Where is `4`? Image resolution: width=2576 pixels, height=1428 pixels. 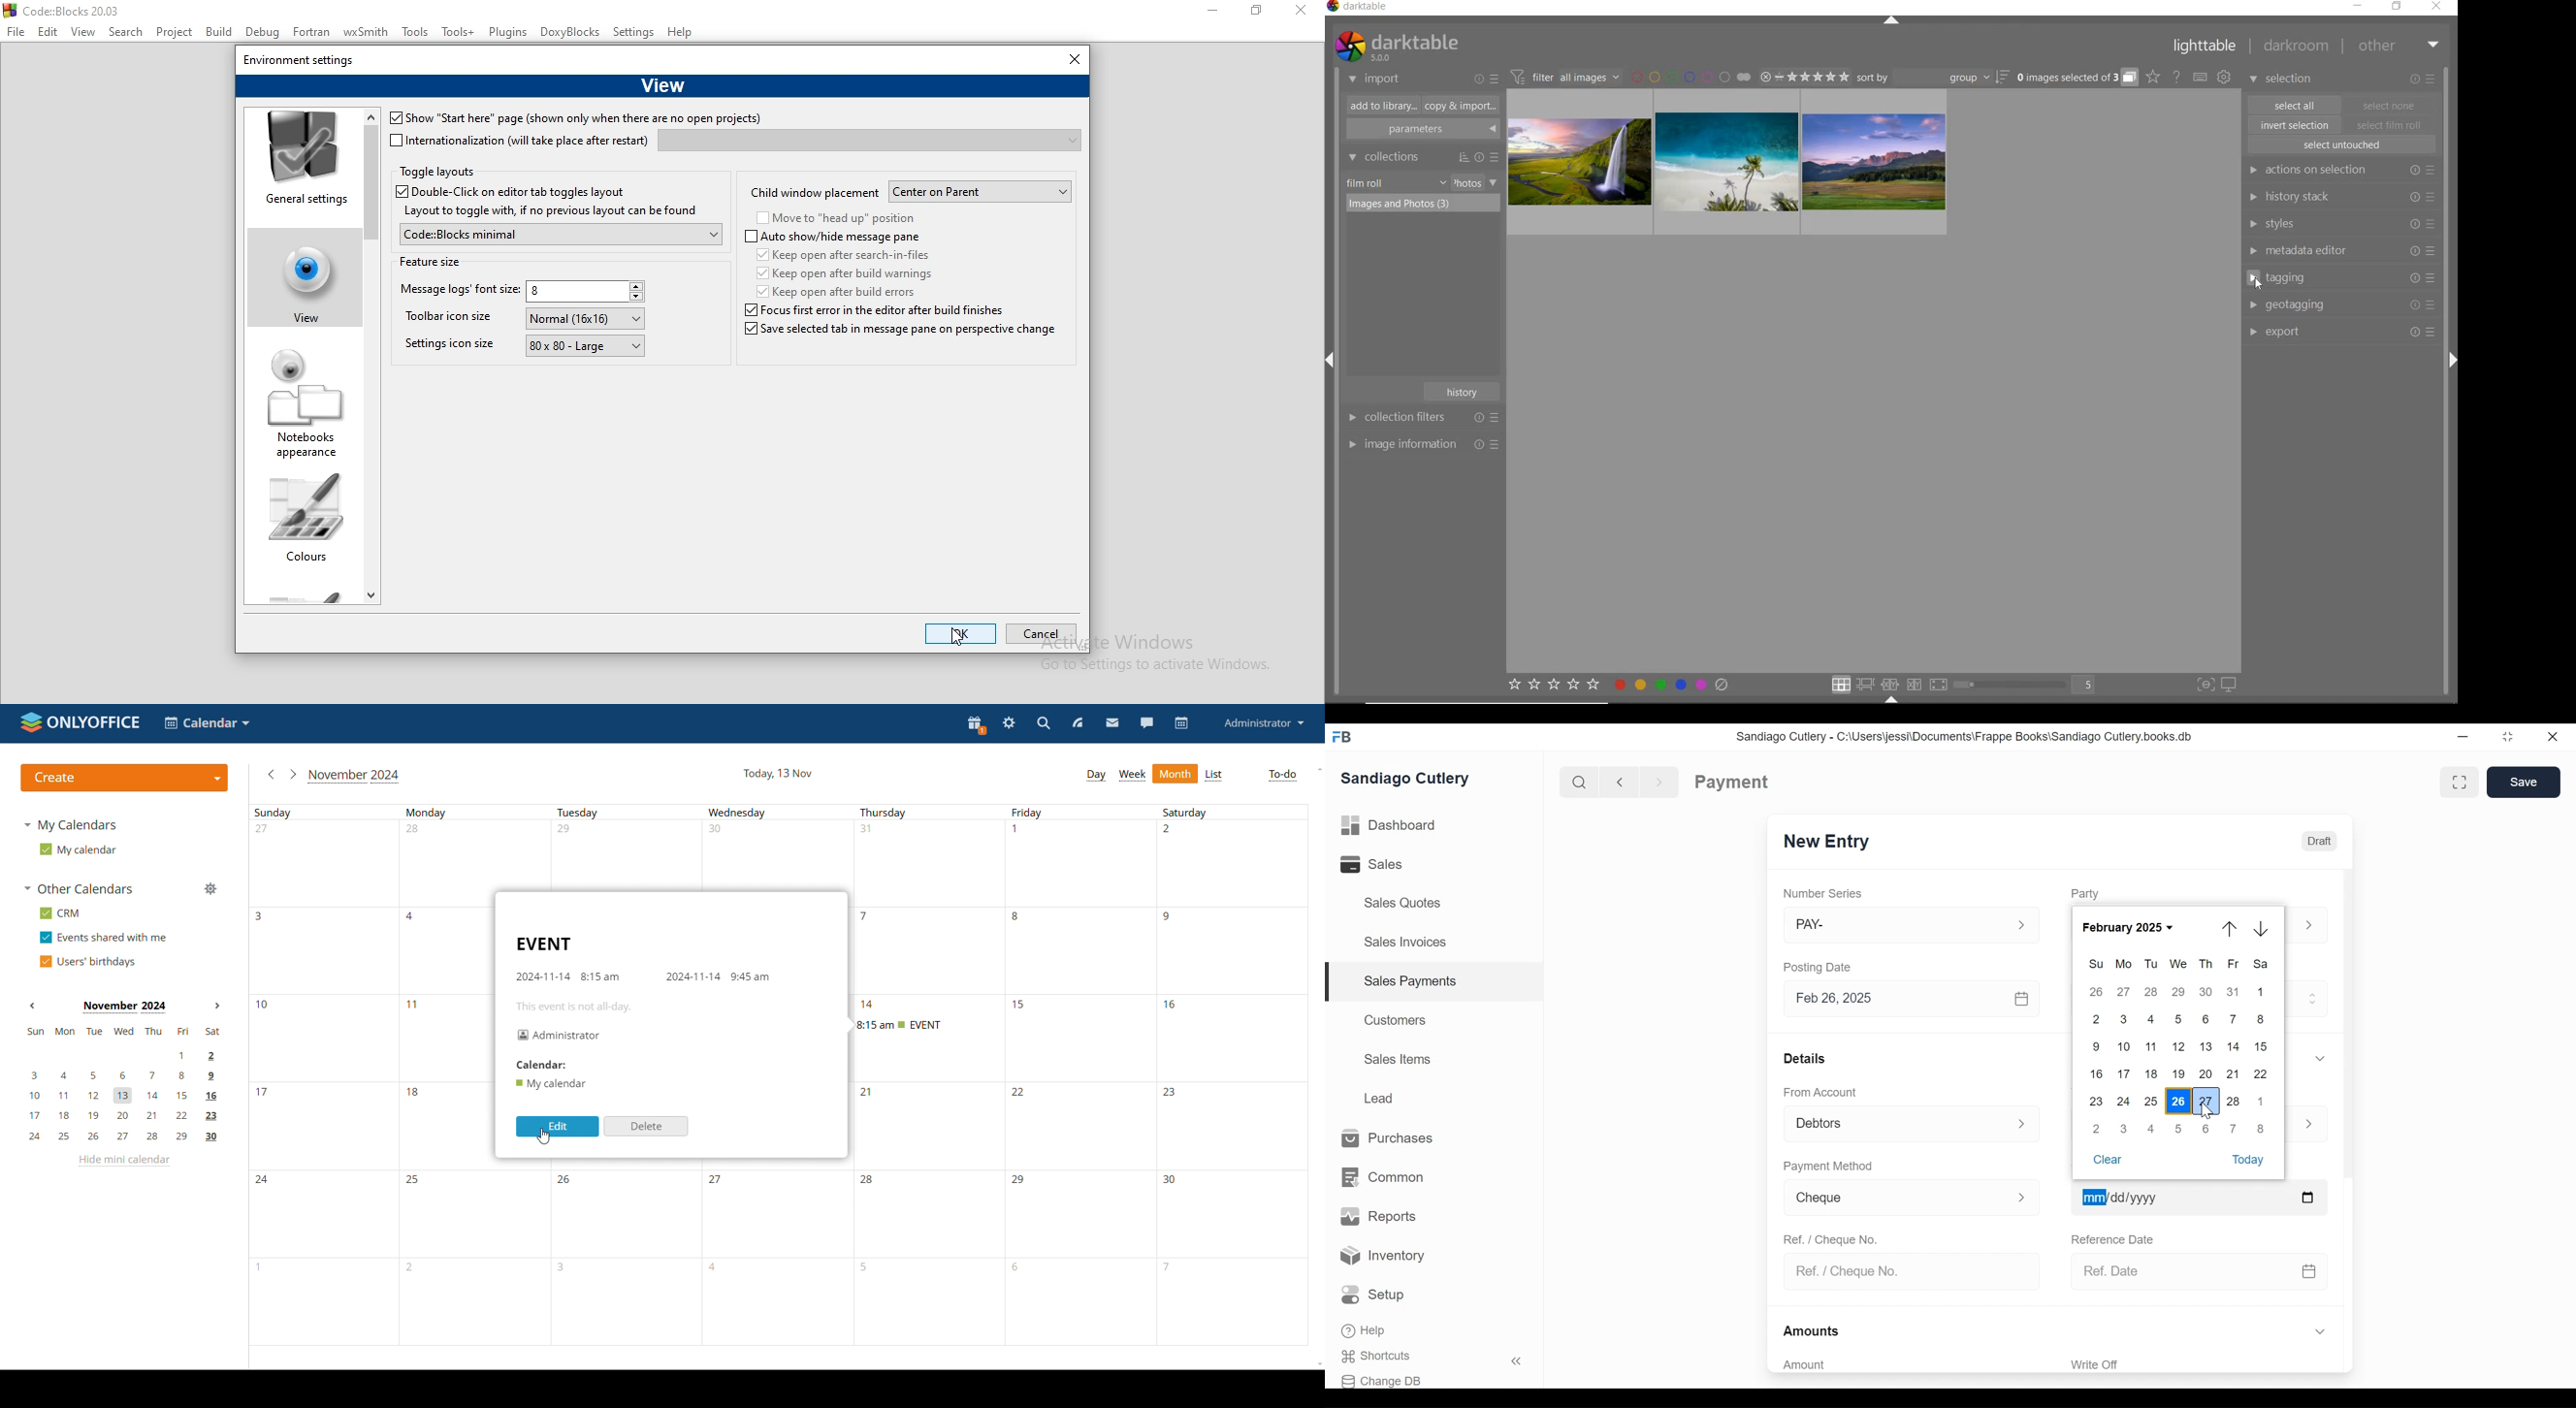
4 is located at coordinates (2153, 1129).